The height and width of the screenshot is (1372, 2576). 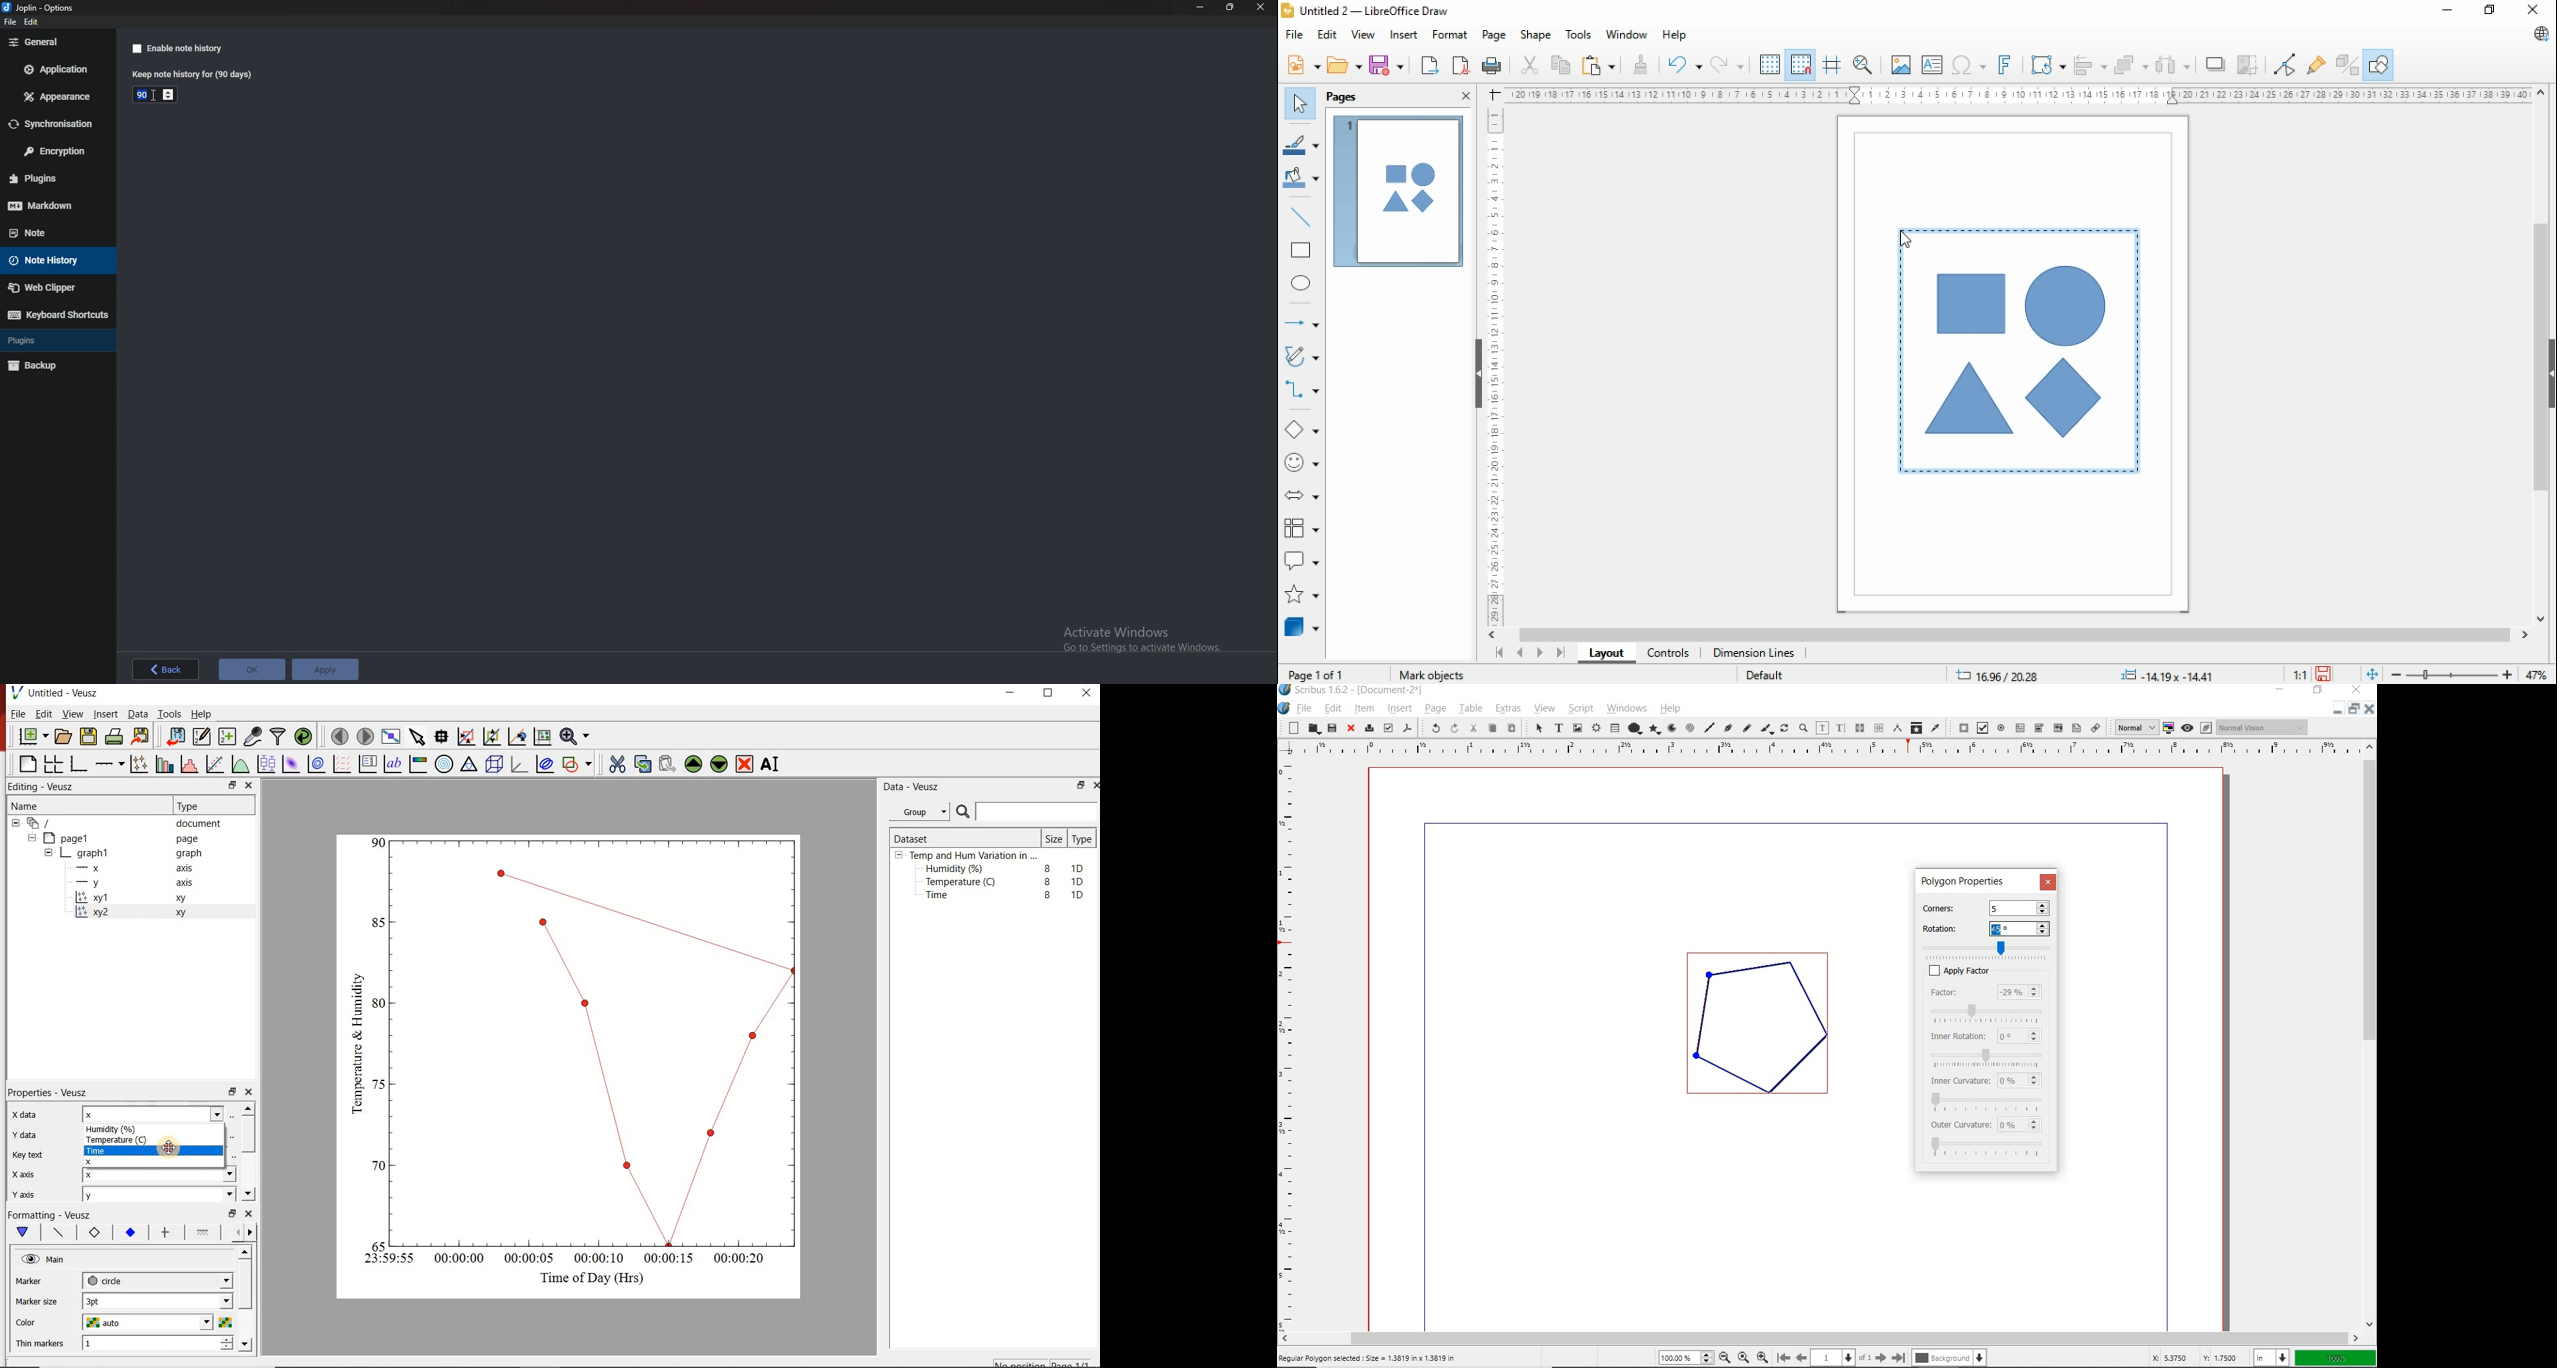 I want to click on Tools, so click(x=168, y=714).